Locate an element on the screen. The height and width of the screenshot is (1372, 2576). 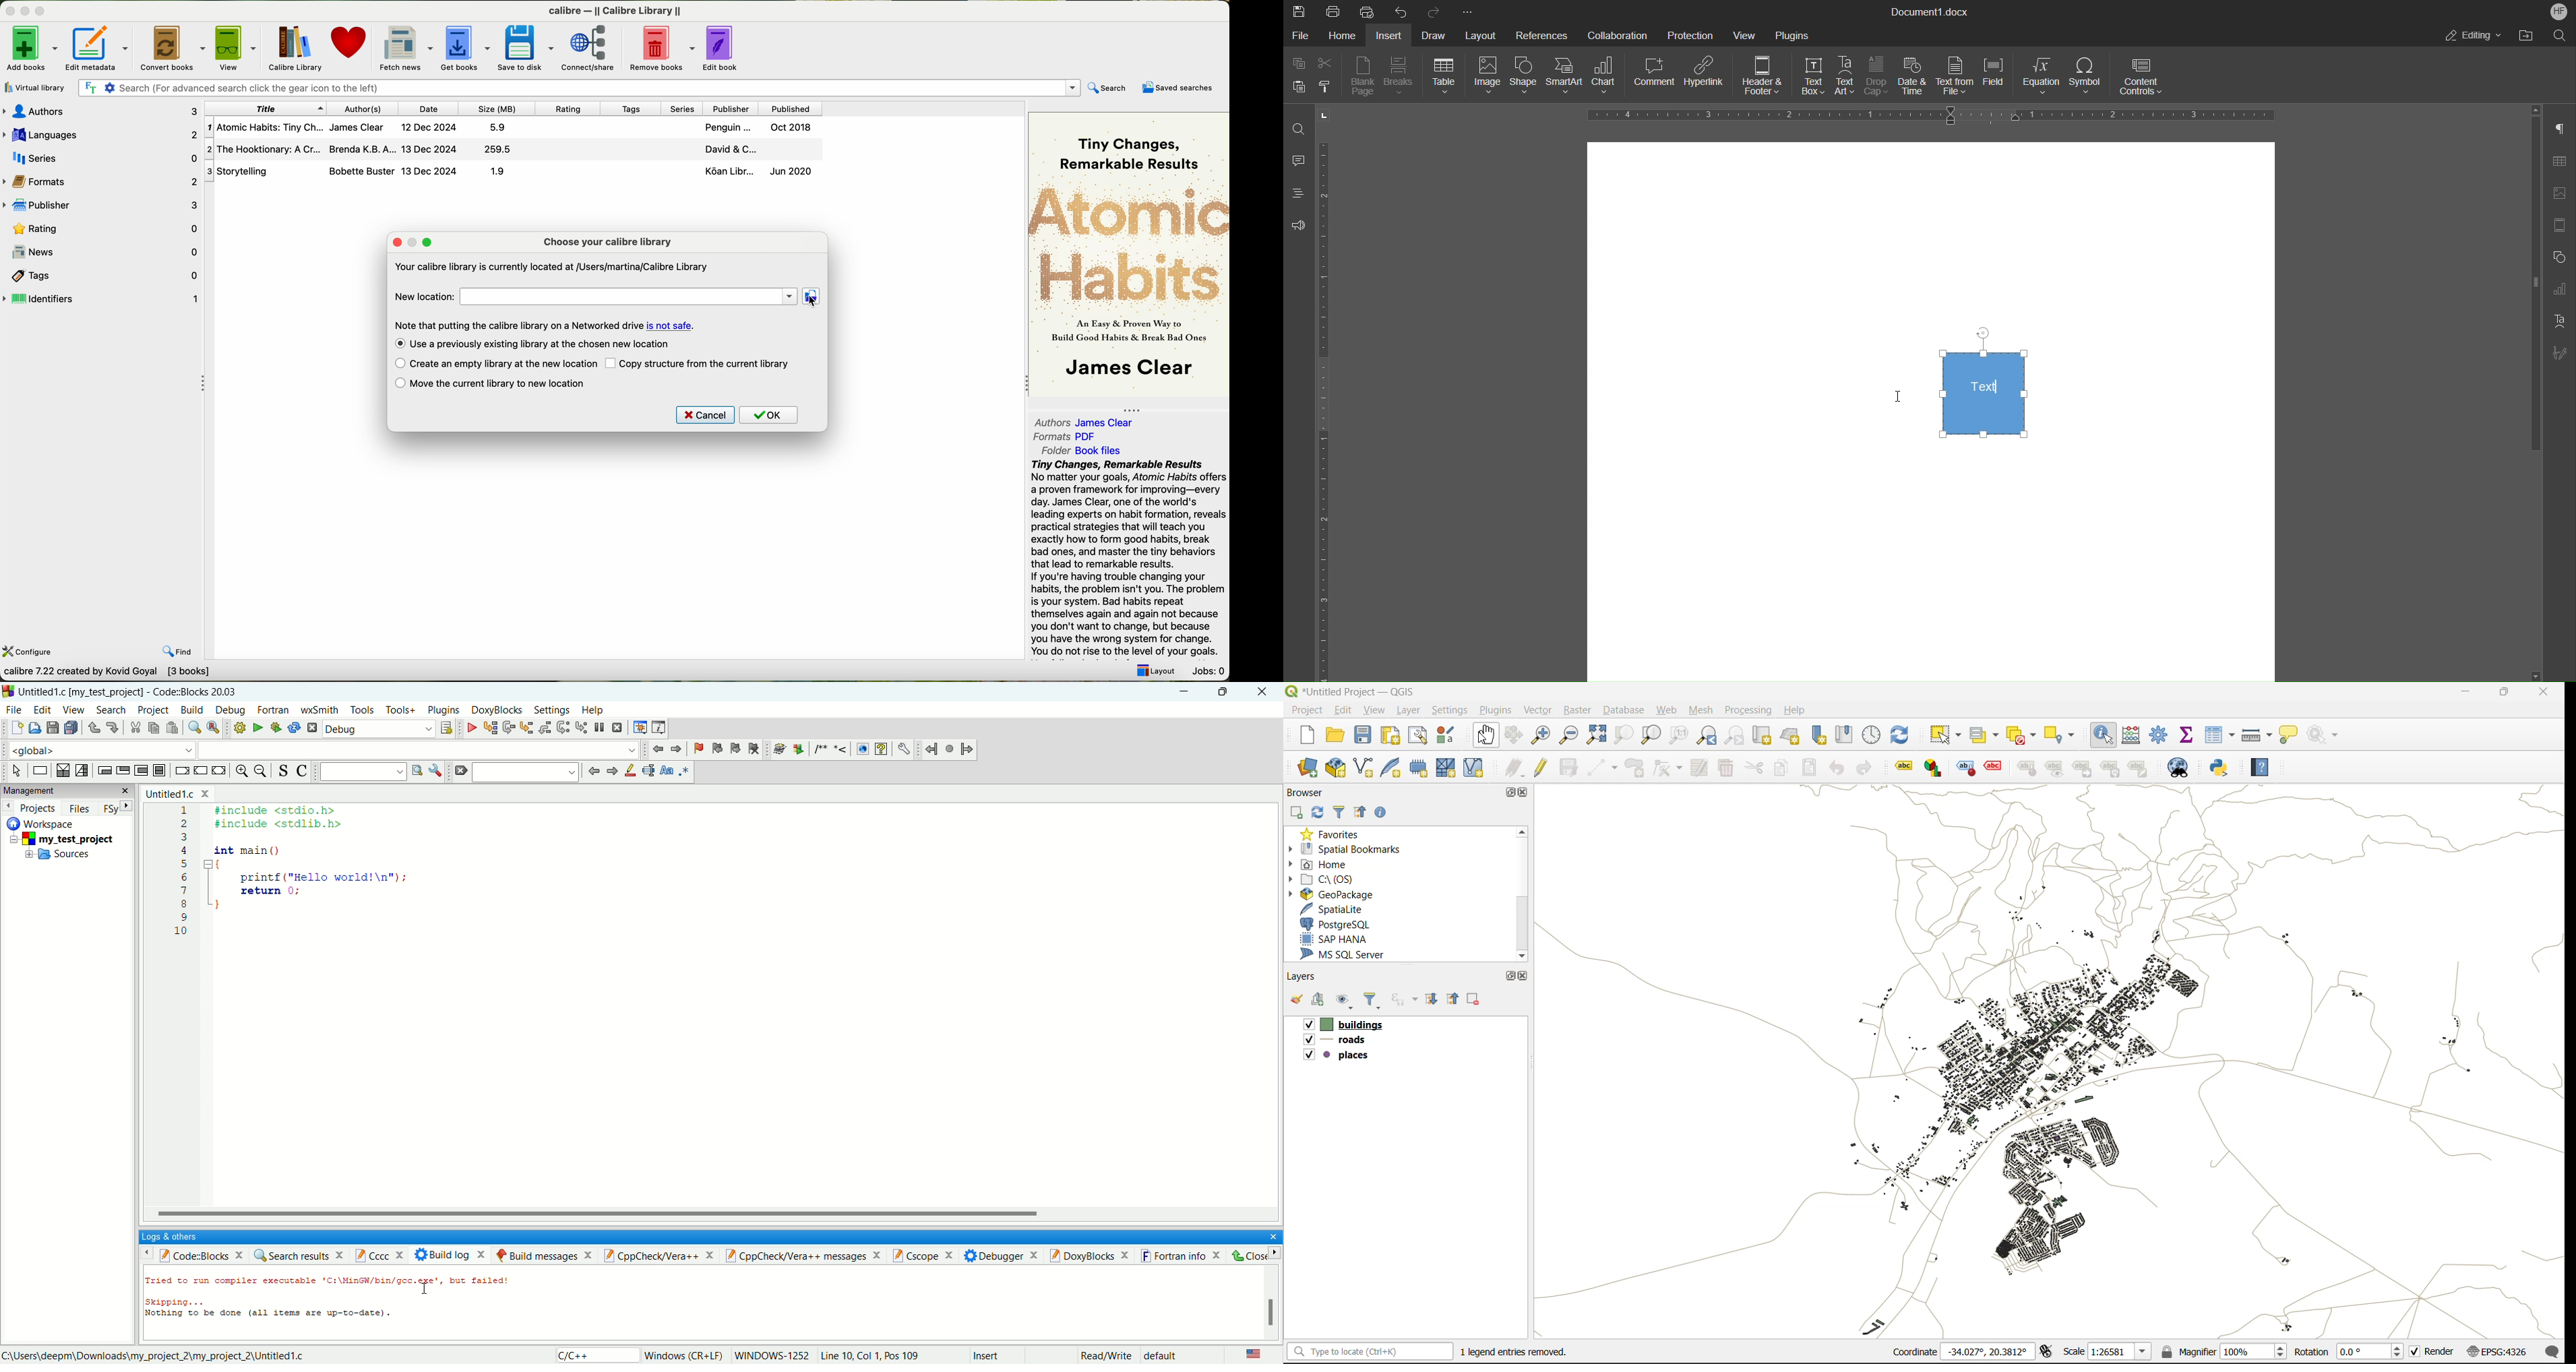
show layout is located at coordinates (1419, 736).